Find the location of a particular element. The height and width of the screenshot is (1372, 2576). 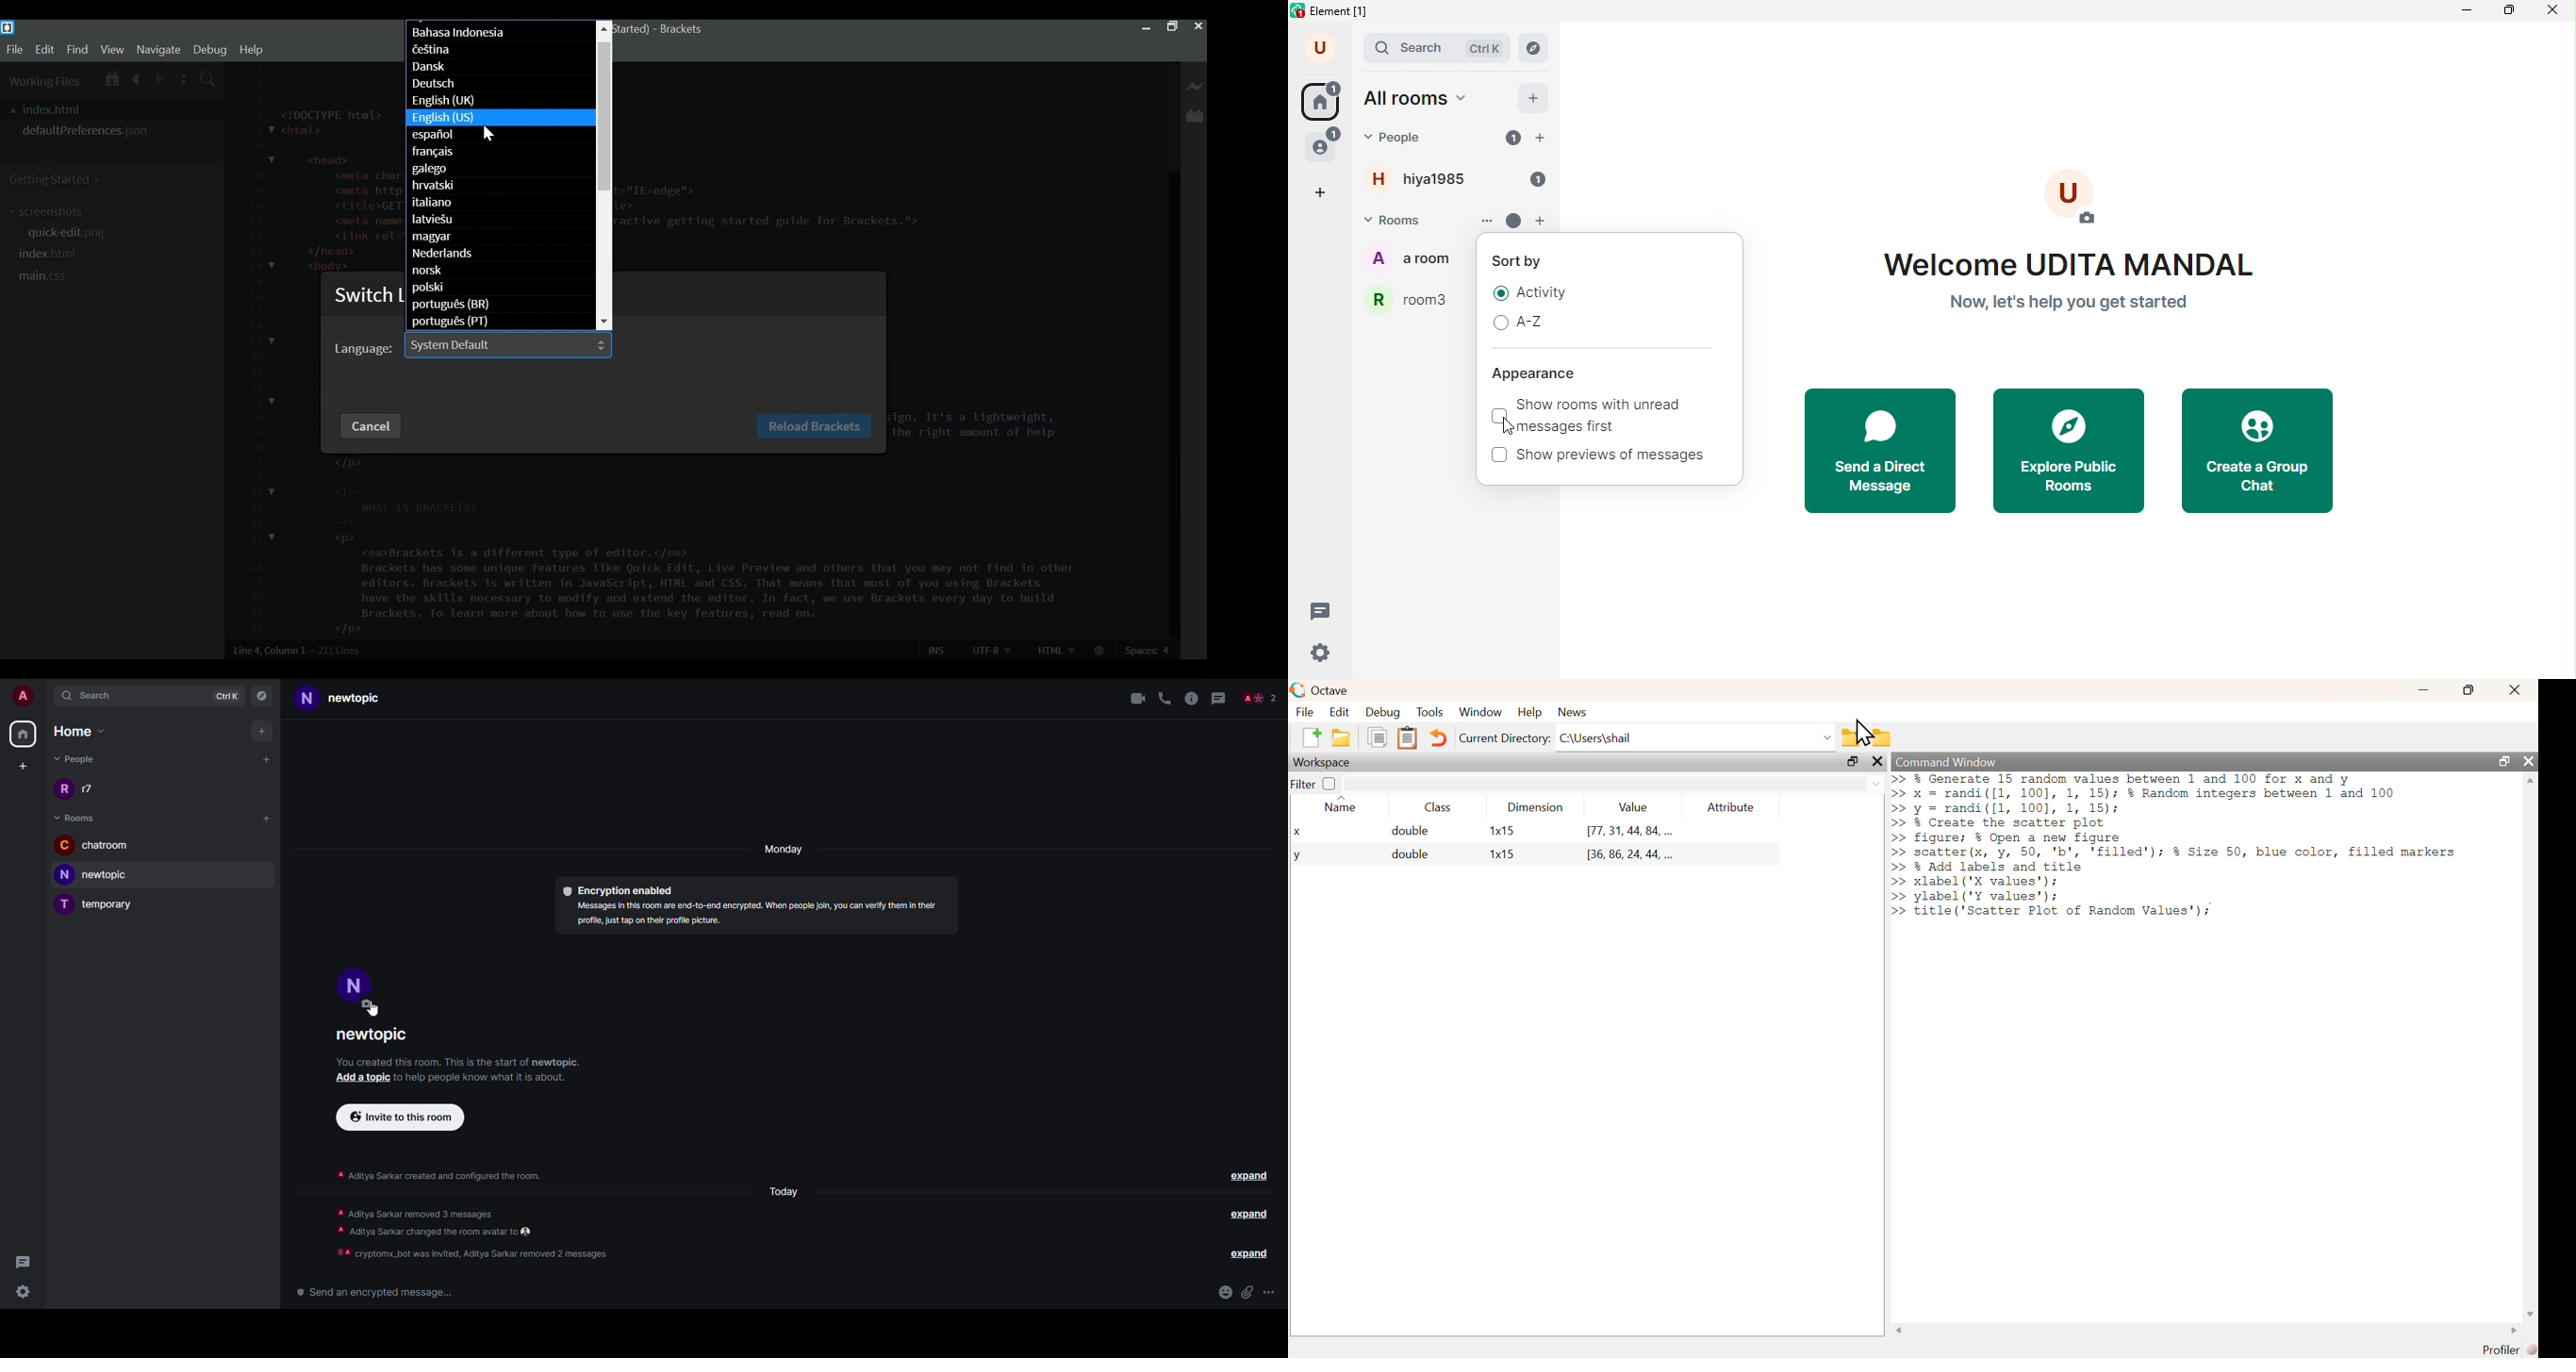

Bracket Desktop Icon is located at coordinates (8, 28).